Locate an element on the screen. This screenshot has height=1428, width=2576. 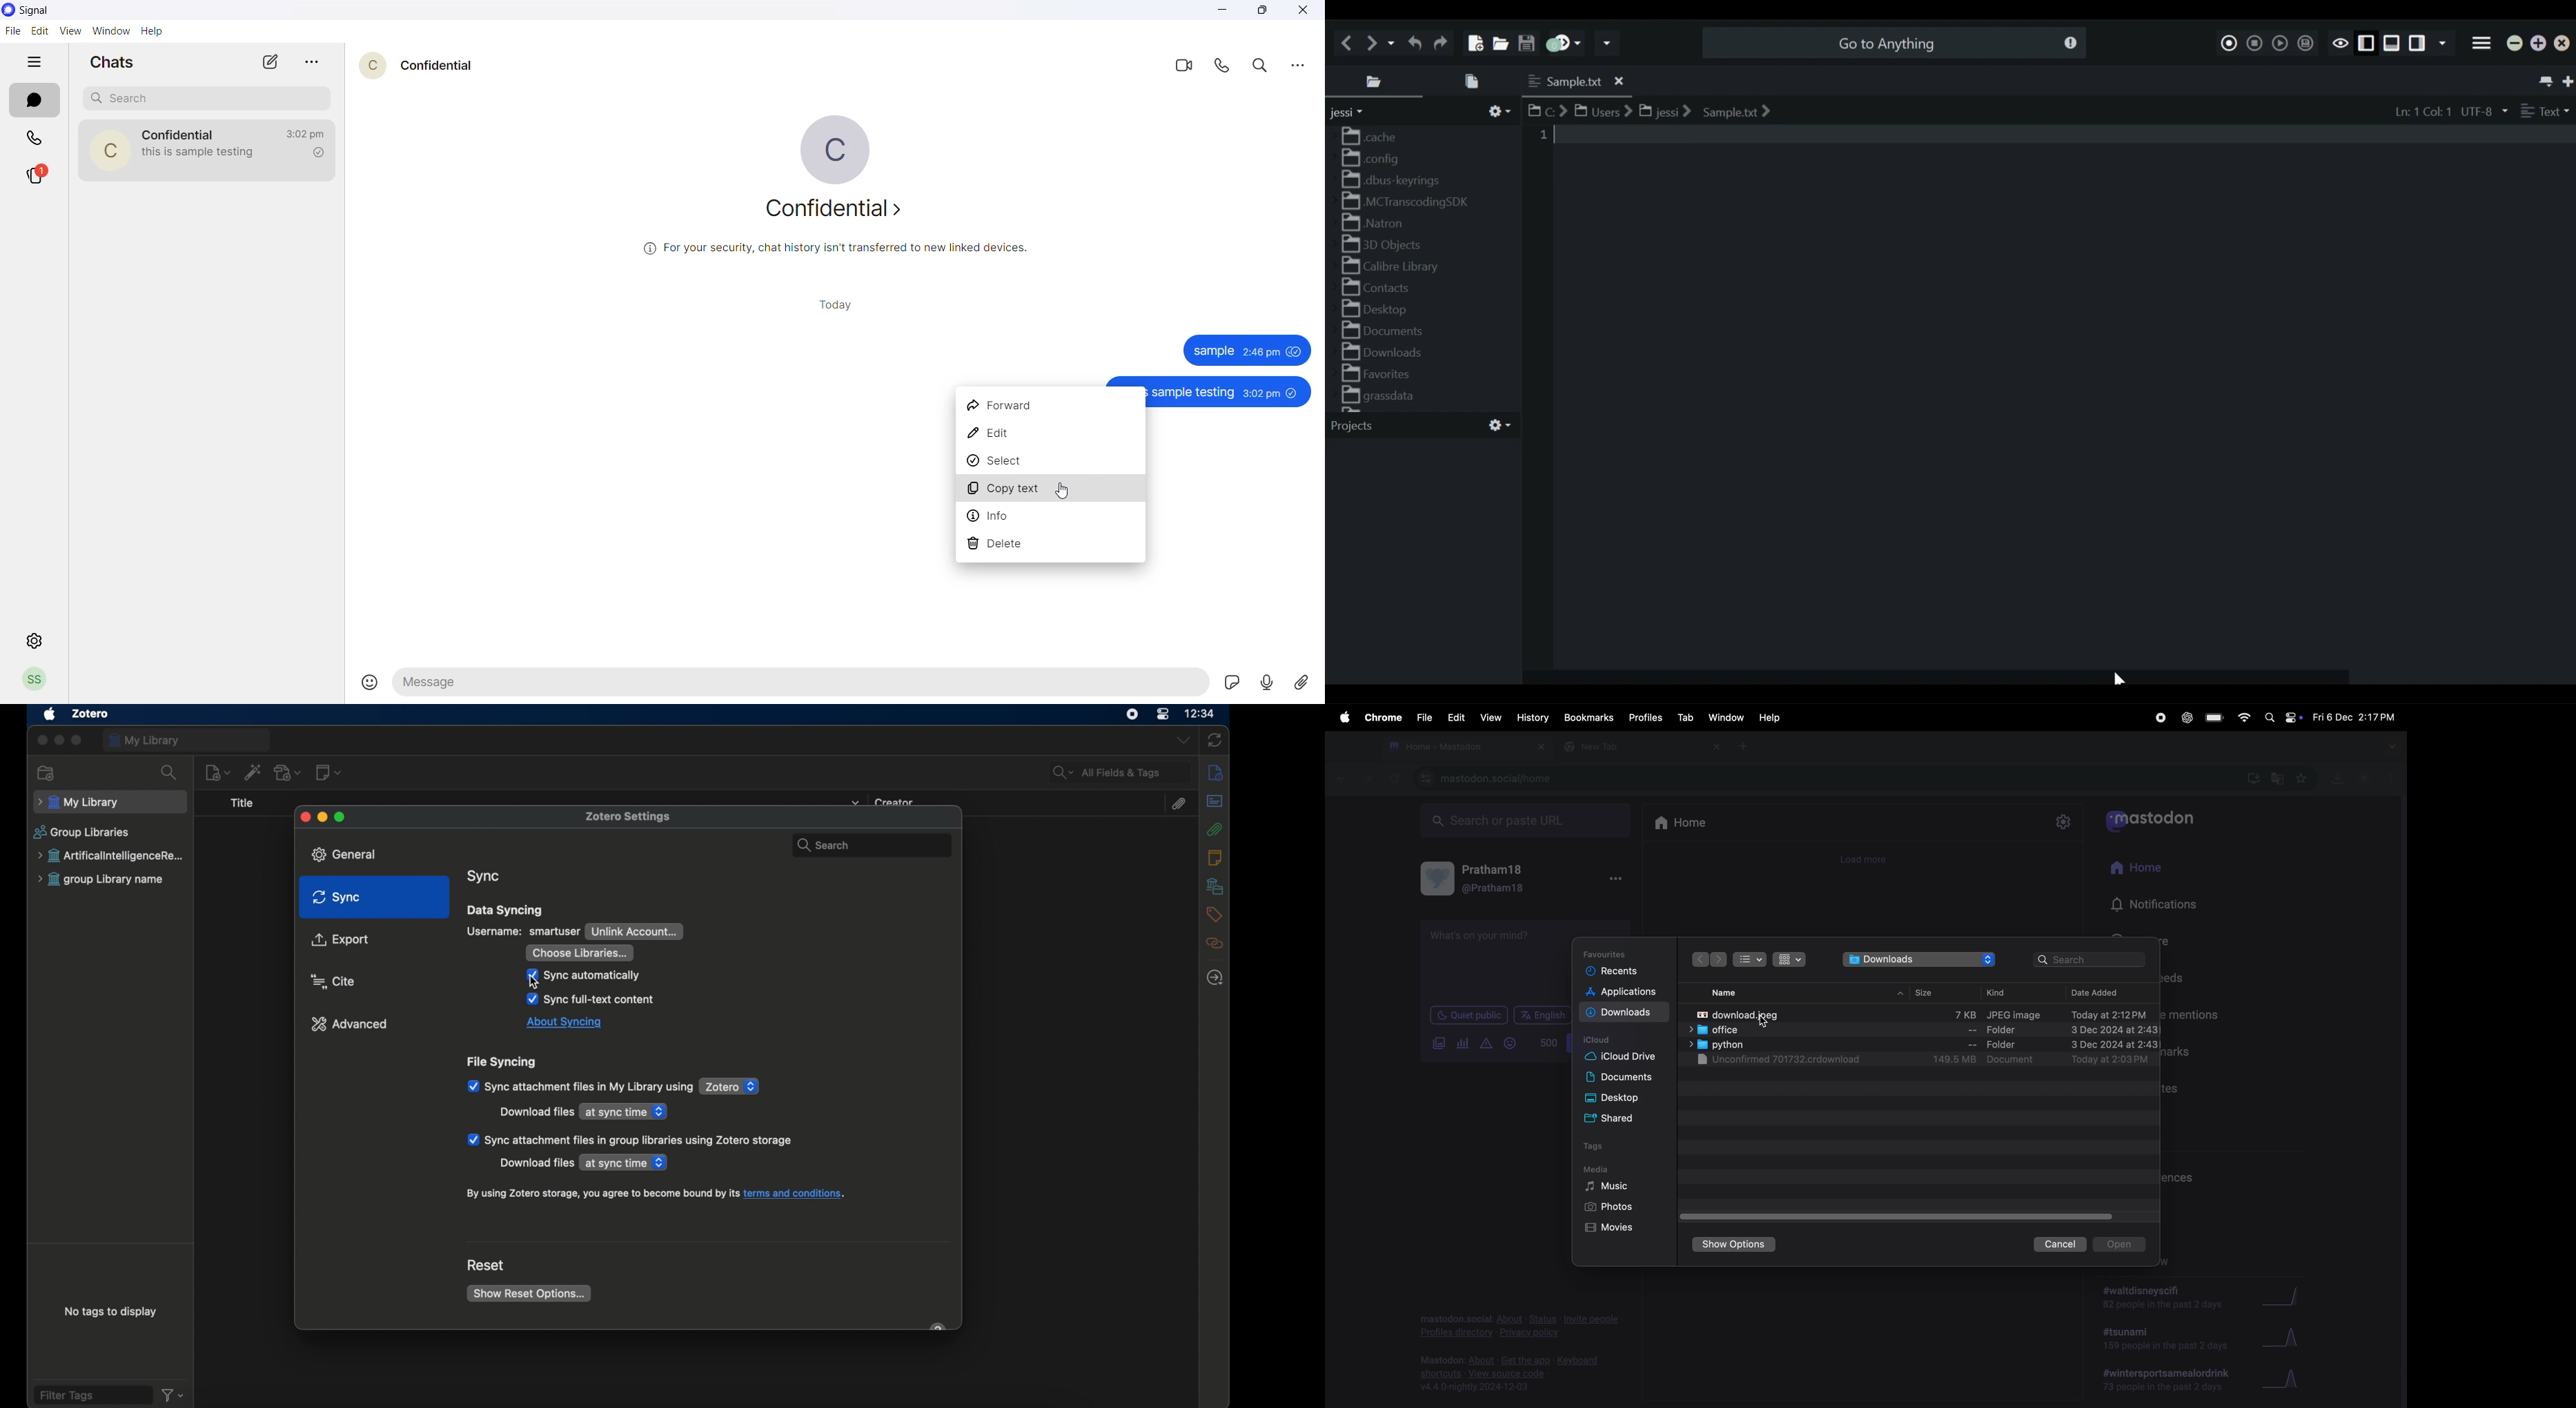
New Tab is located at coordinates (2566, 81).